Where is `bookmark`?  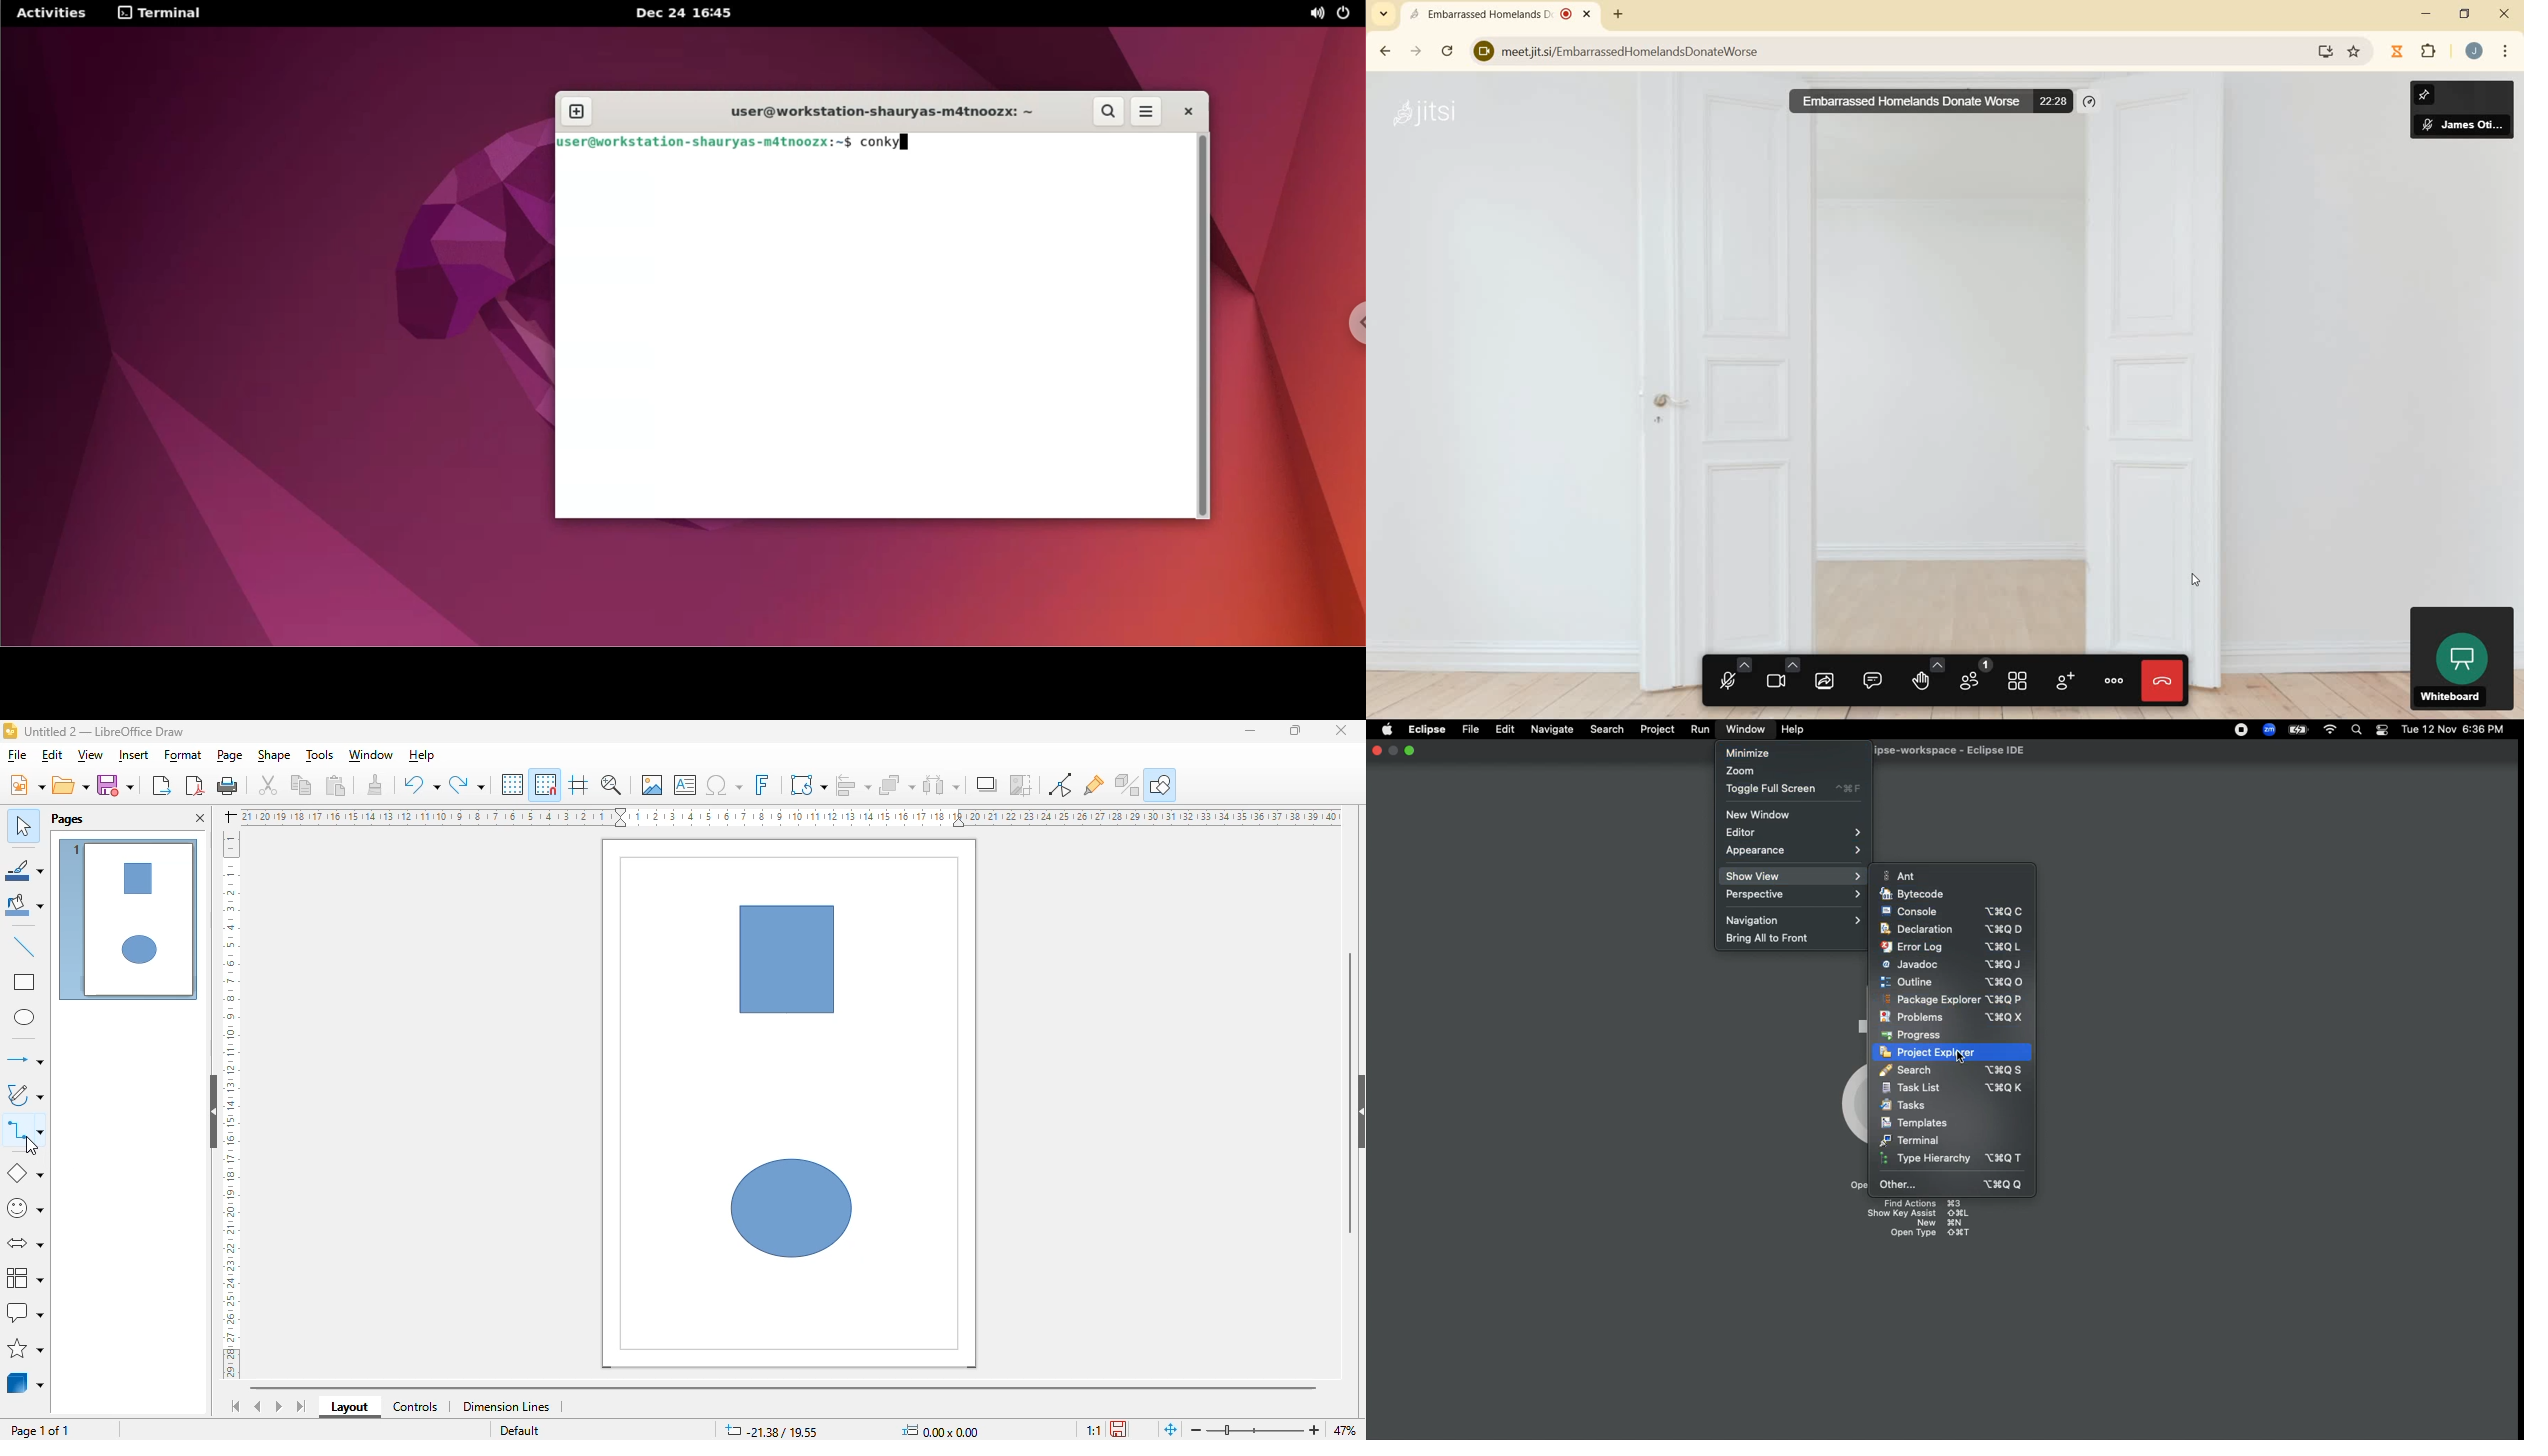 bookmark is located at coordinates (2354, 52).